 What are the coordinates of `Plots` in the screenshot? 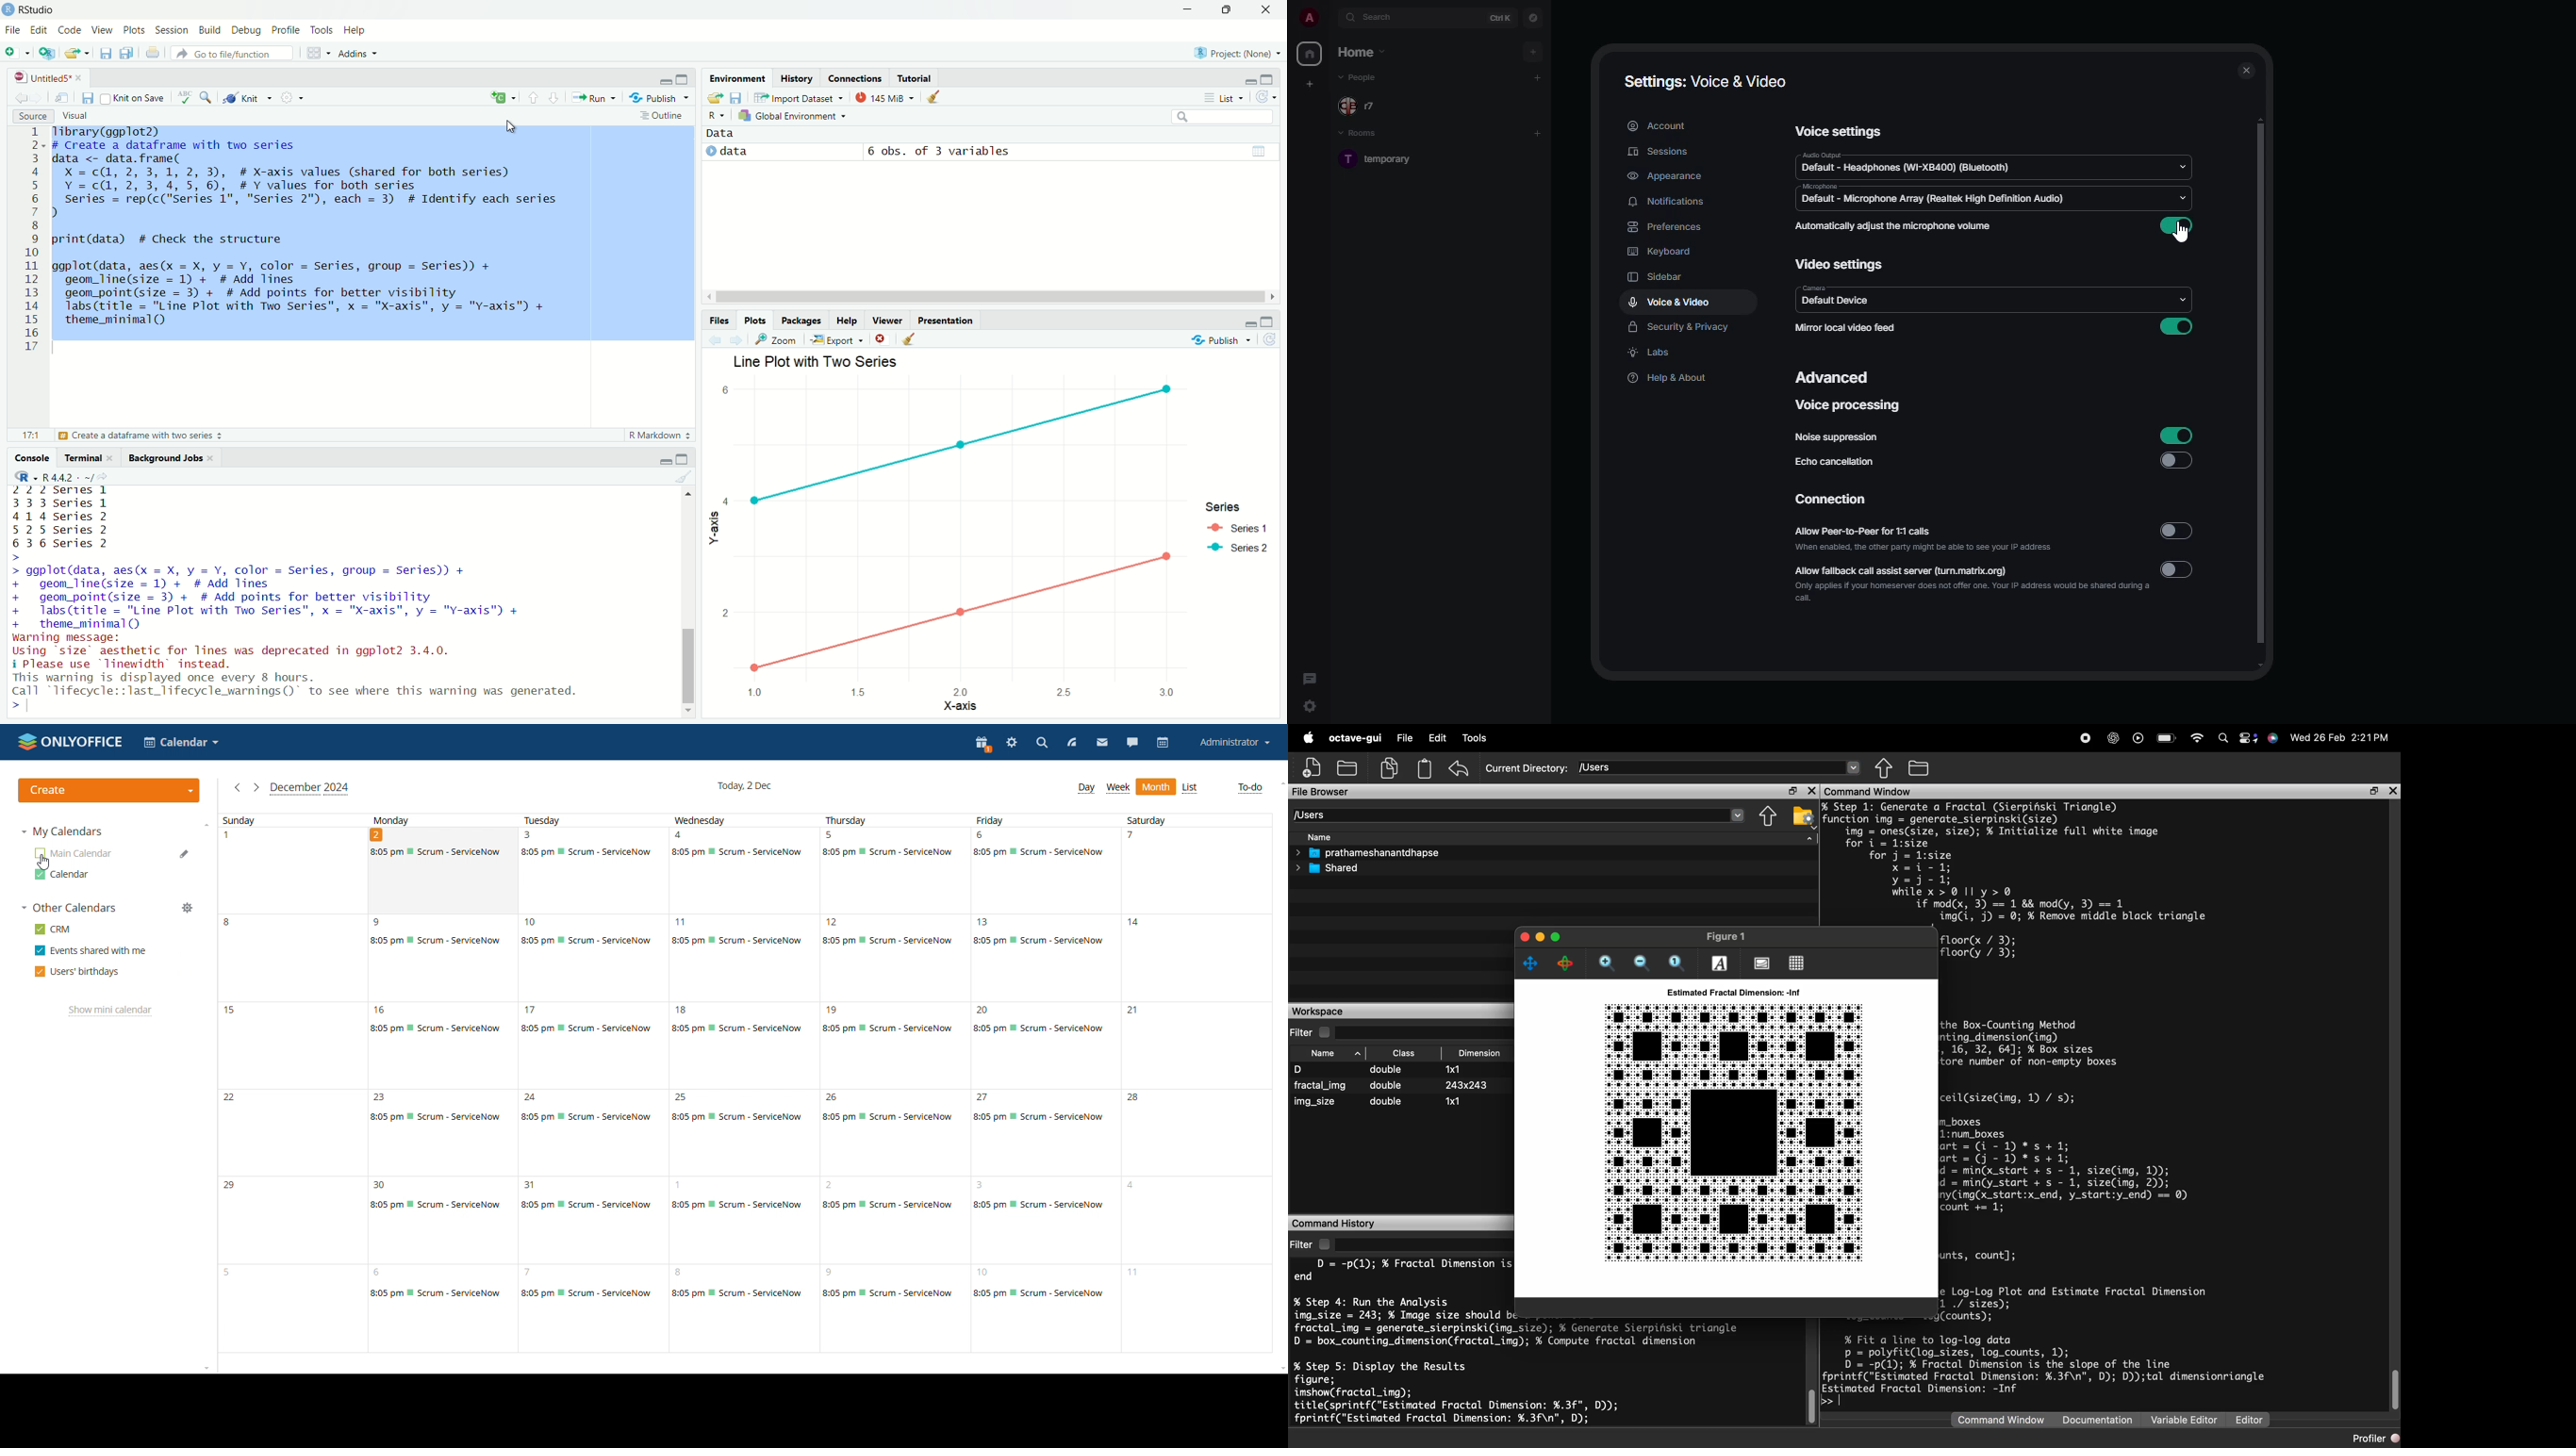 It's located at (758, 321).